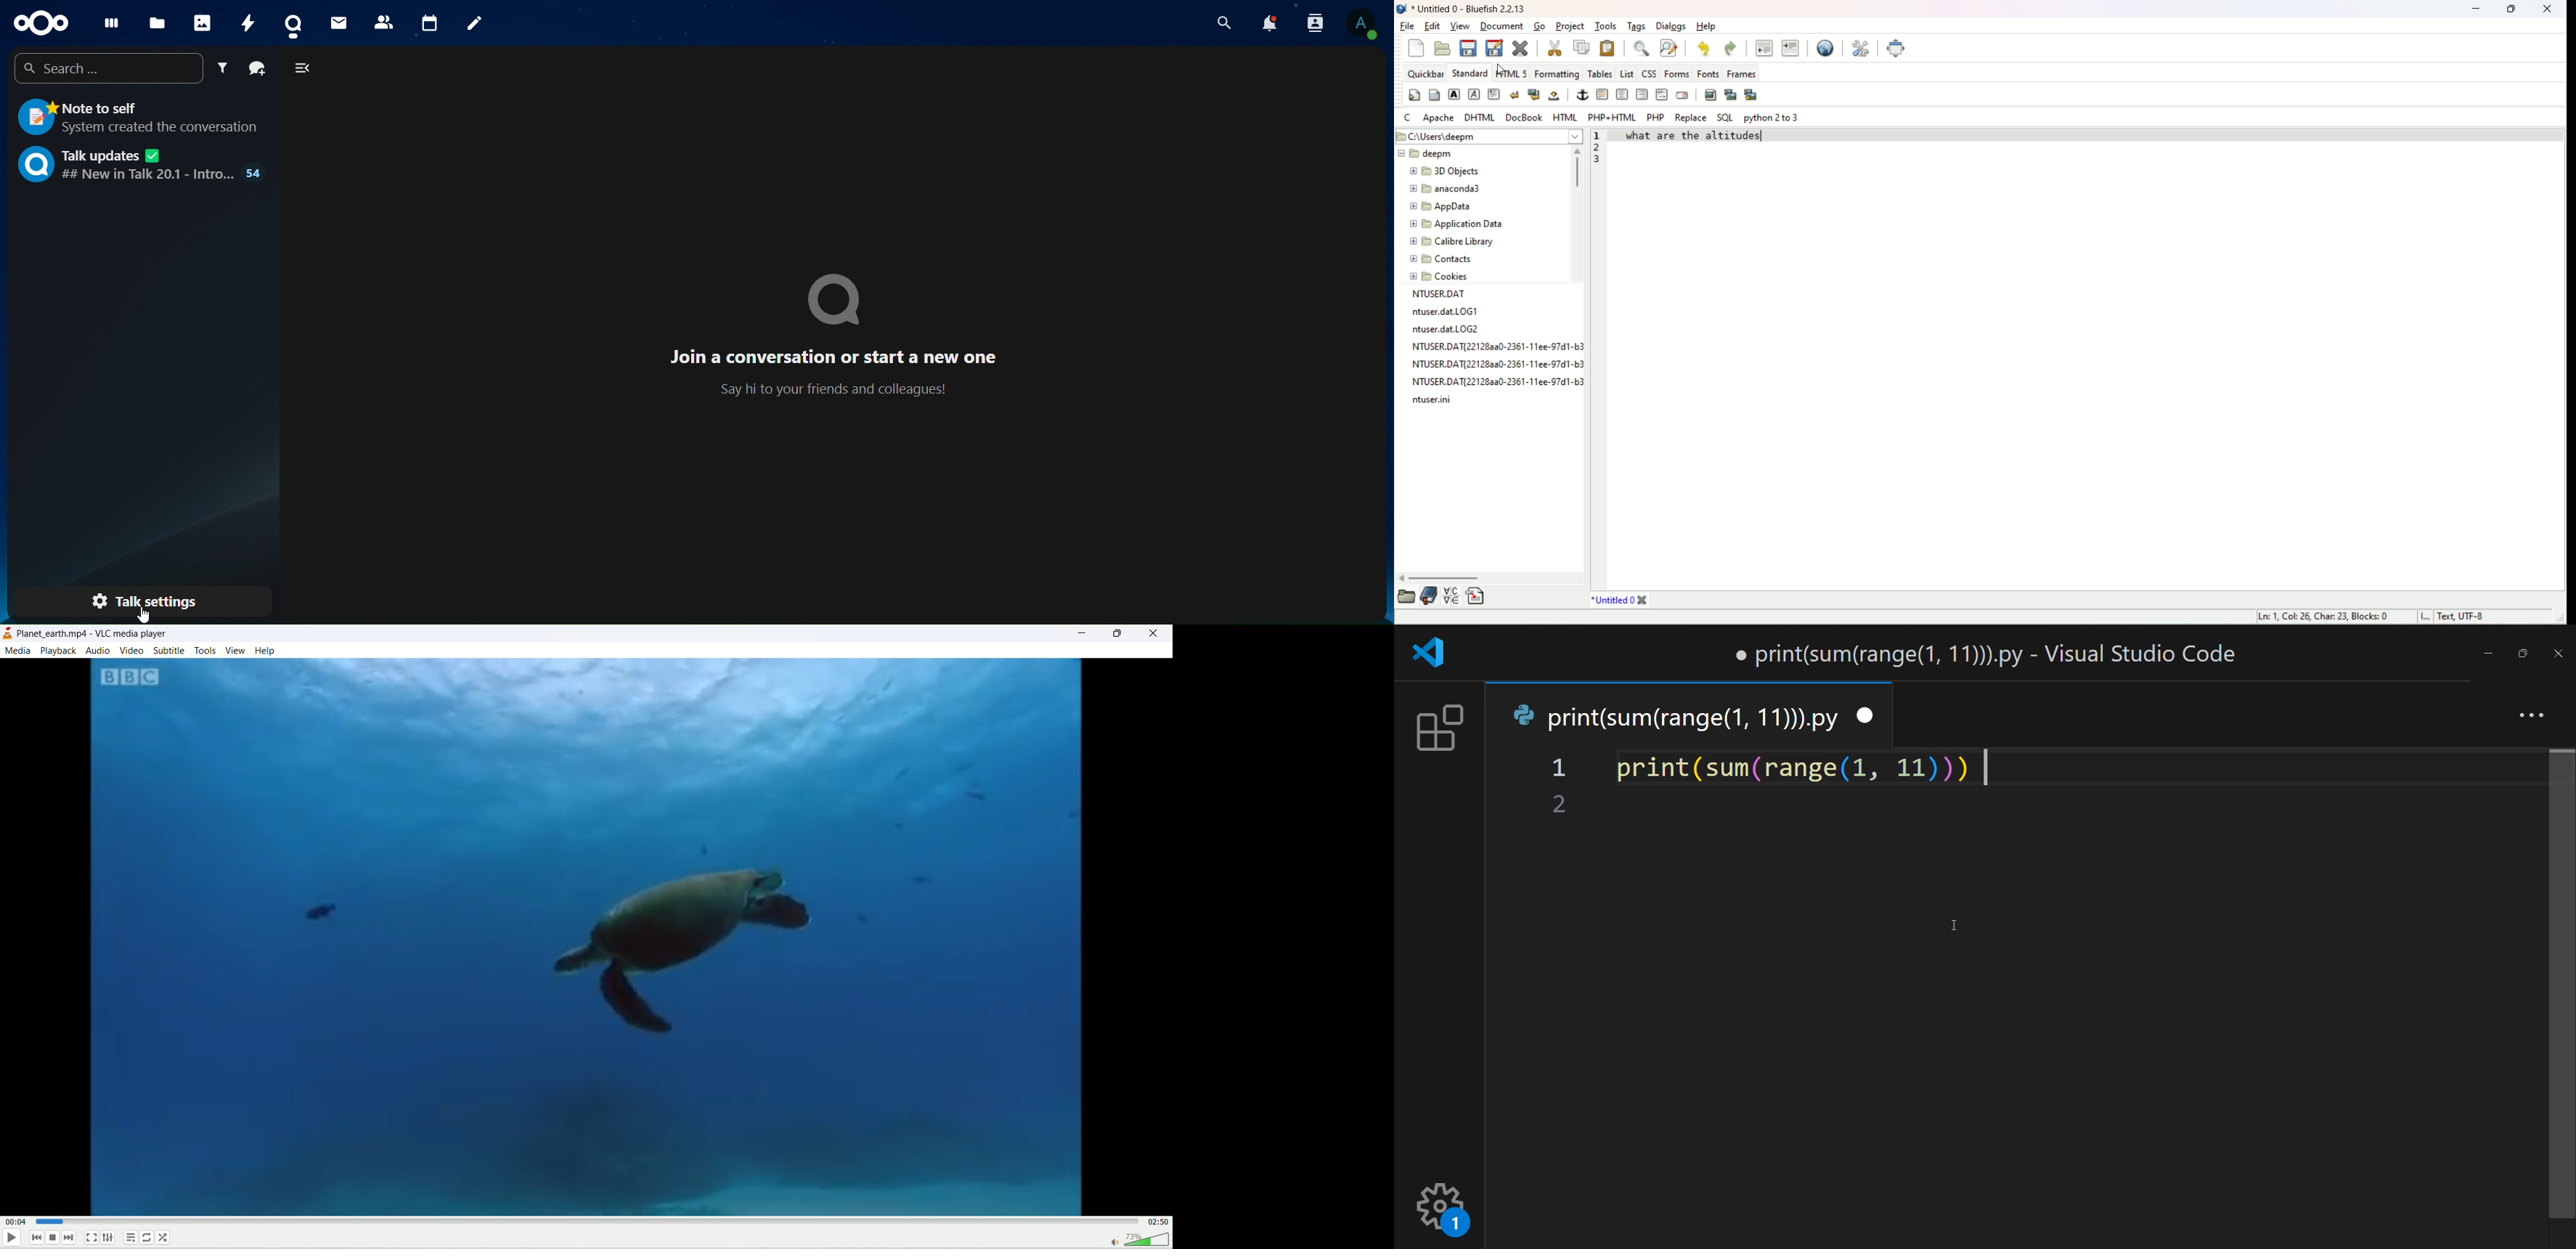  What do you see at coordinates (1467, 48) in the screenshot?
I see `save current file` at bounding box center [1467, 48].